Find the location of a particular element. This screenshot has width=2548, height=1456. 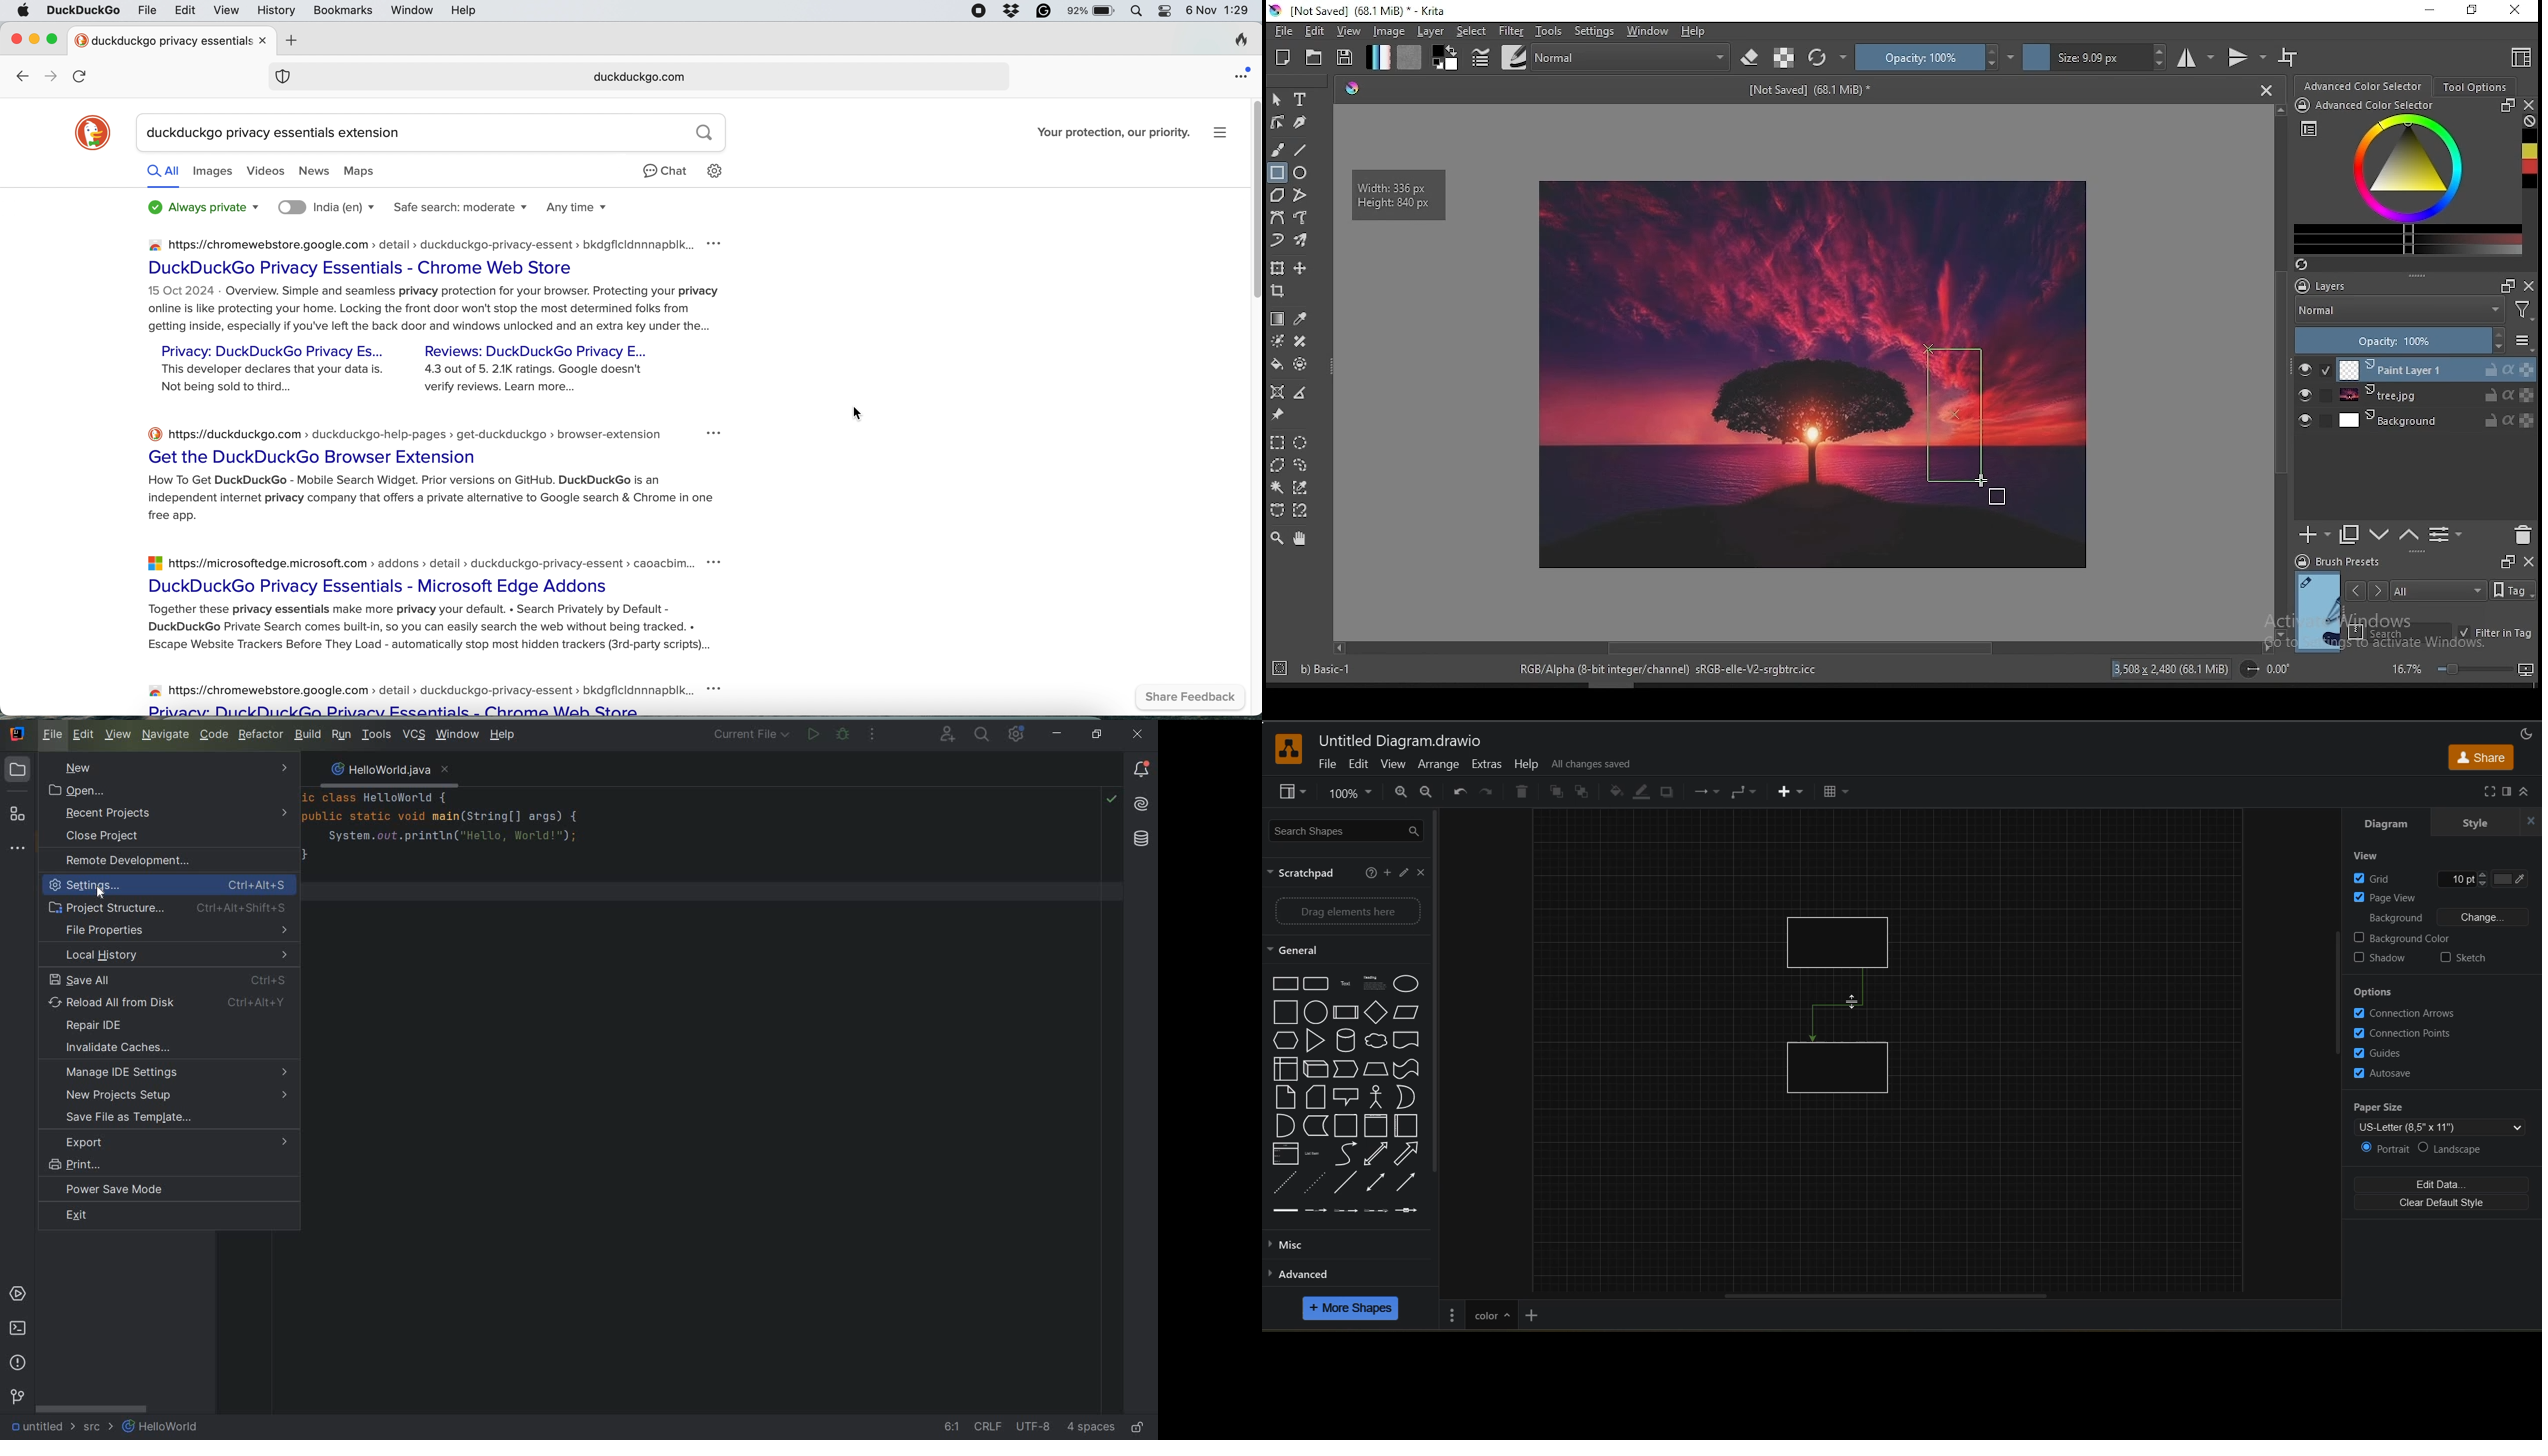

clear default style is located at coordinates (2445, 1204).